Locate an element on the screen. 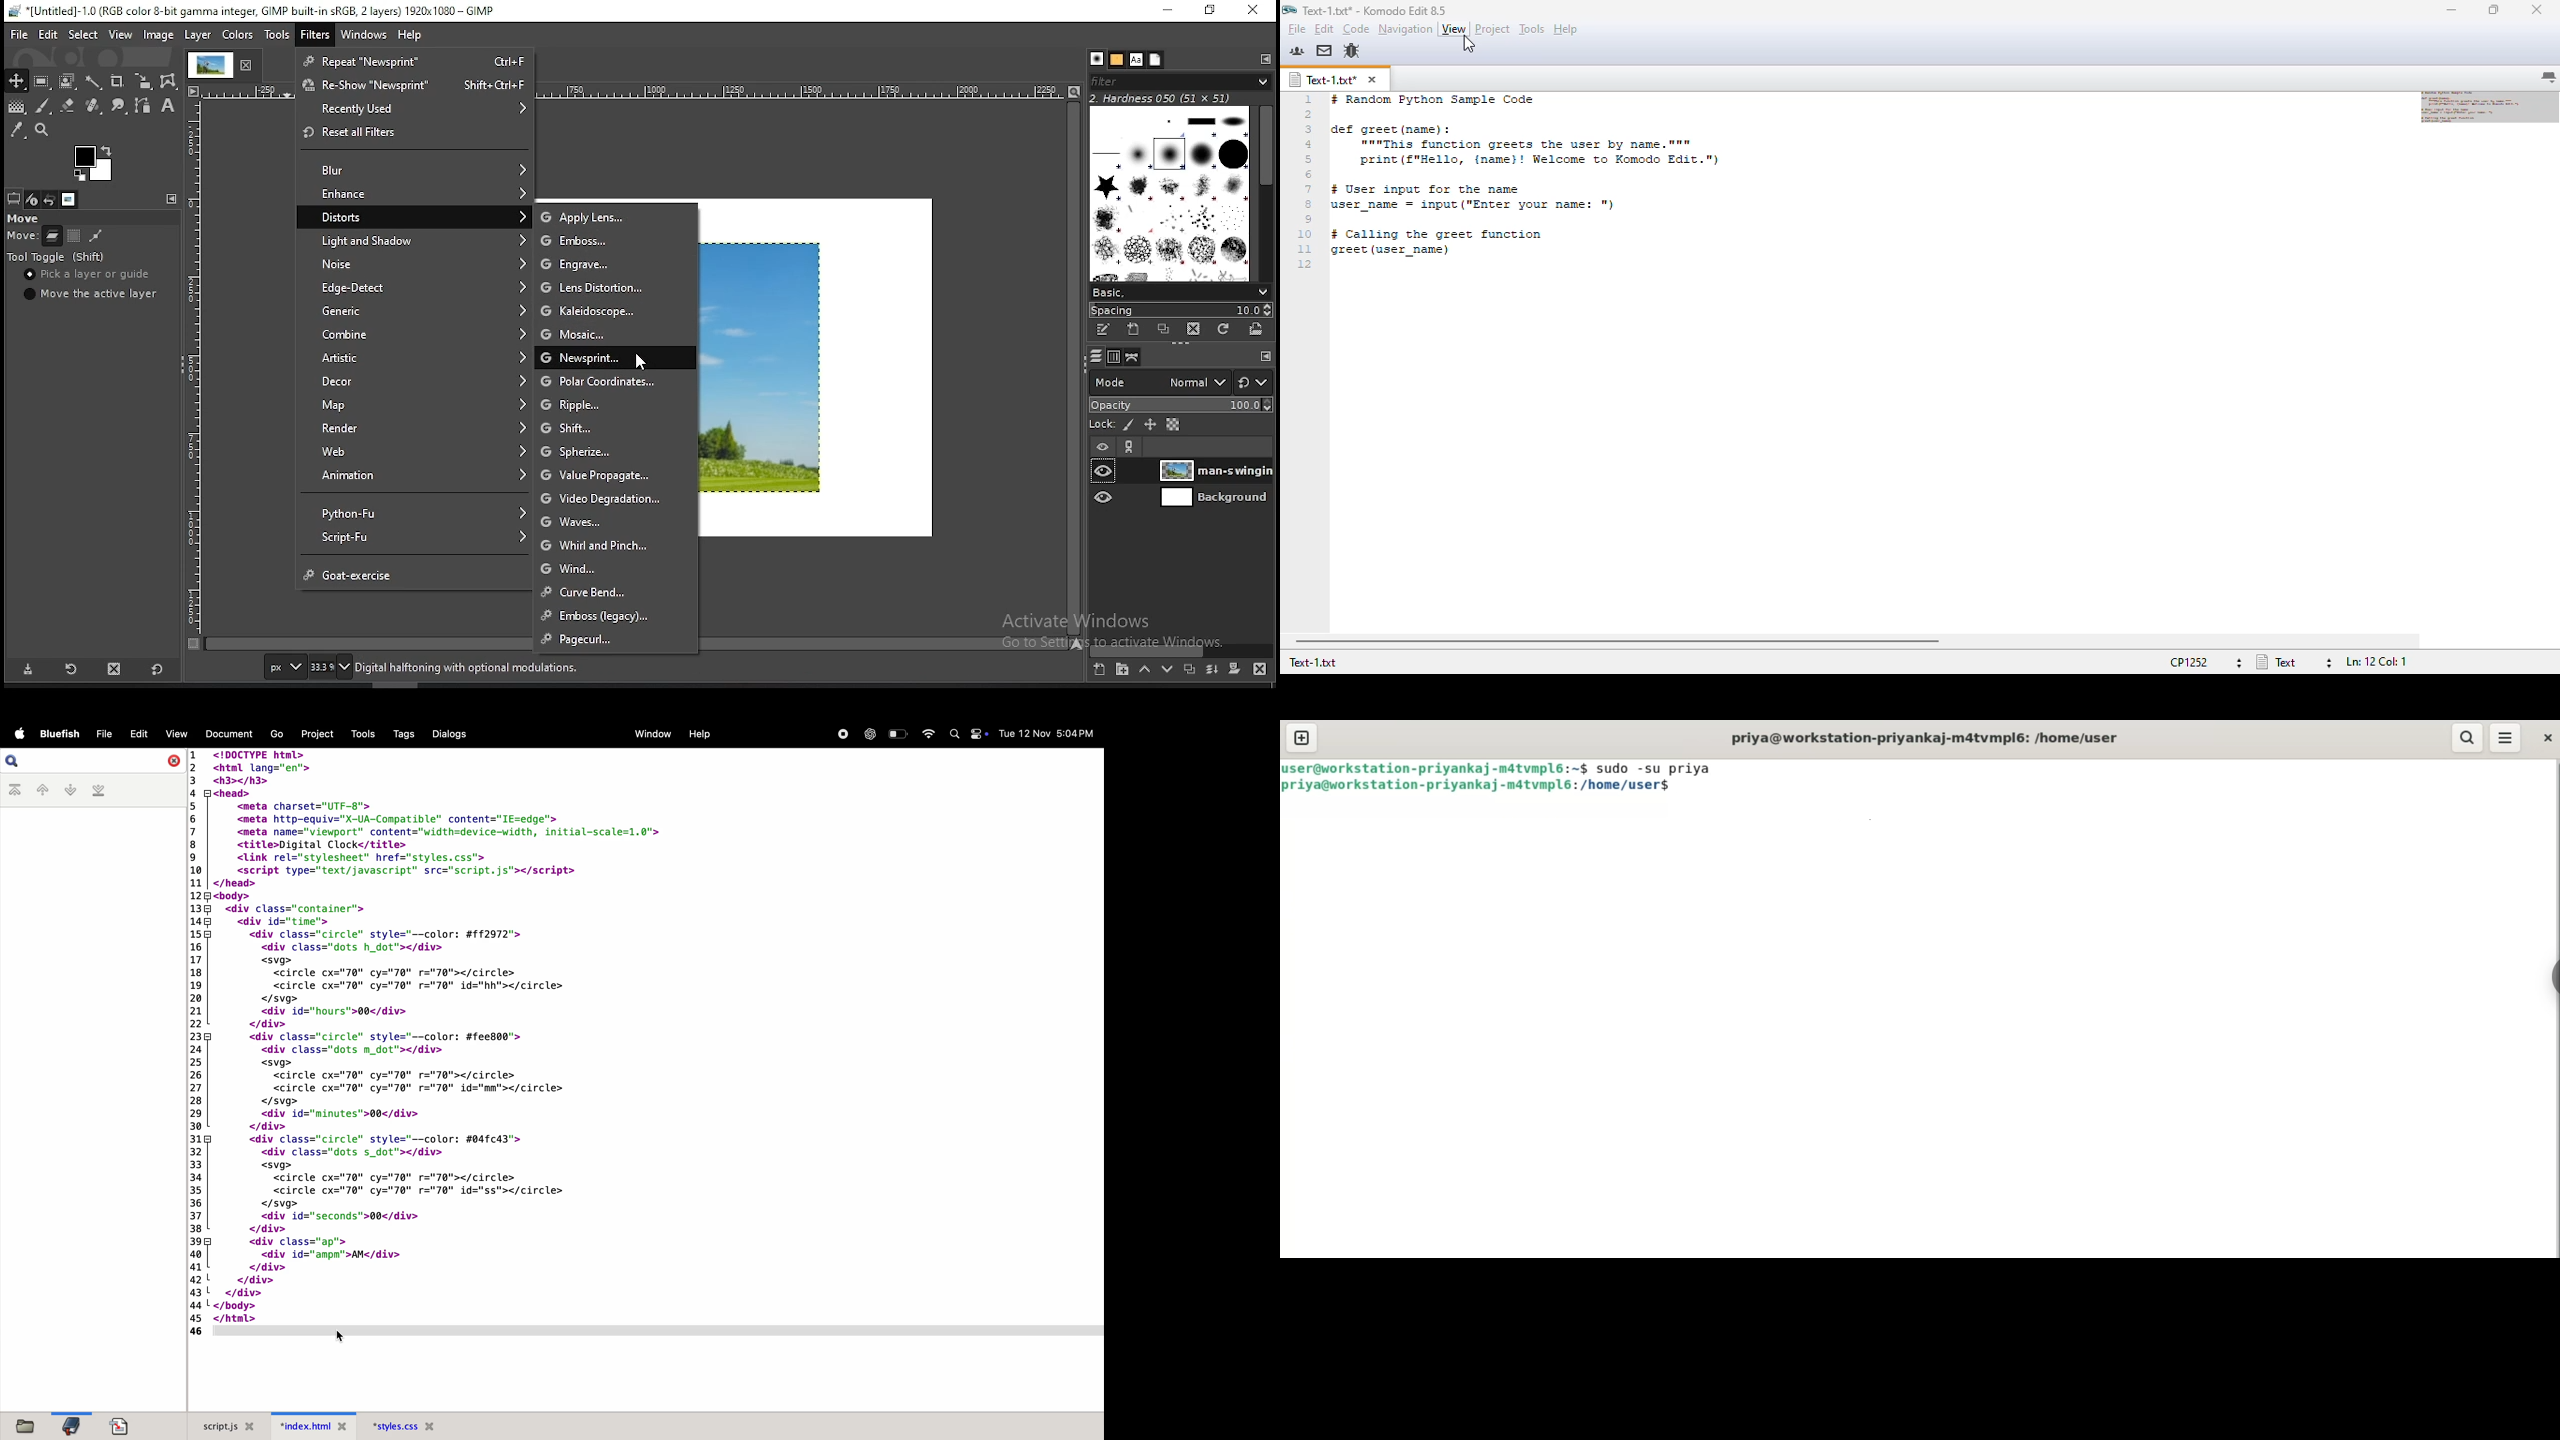 The image size is (2576, 1456). Toggle is located at coordinates (977, 732).